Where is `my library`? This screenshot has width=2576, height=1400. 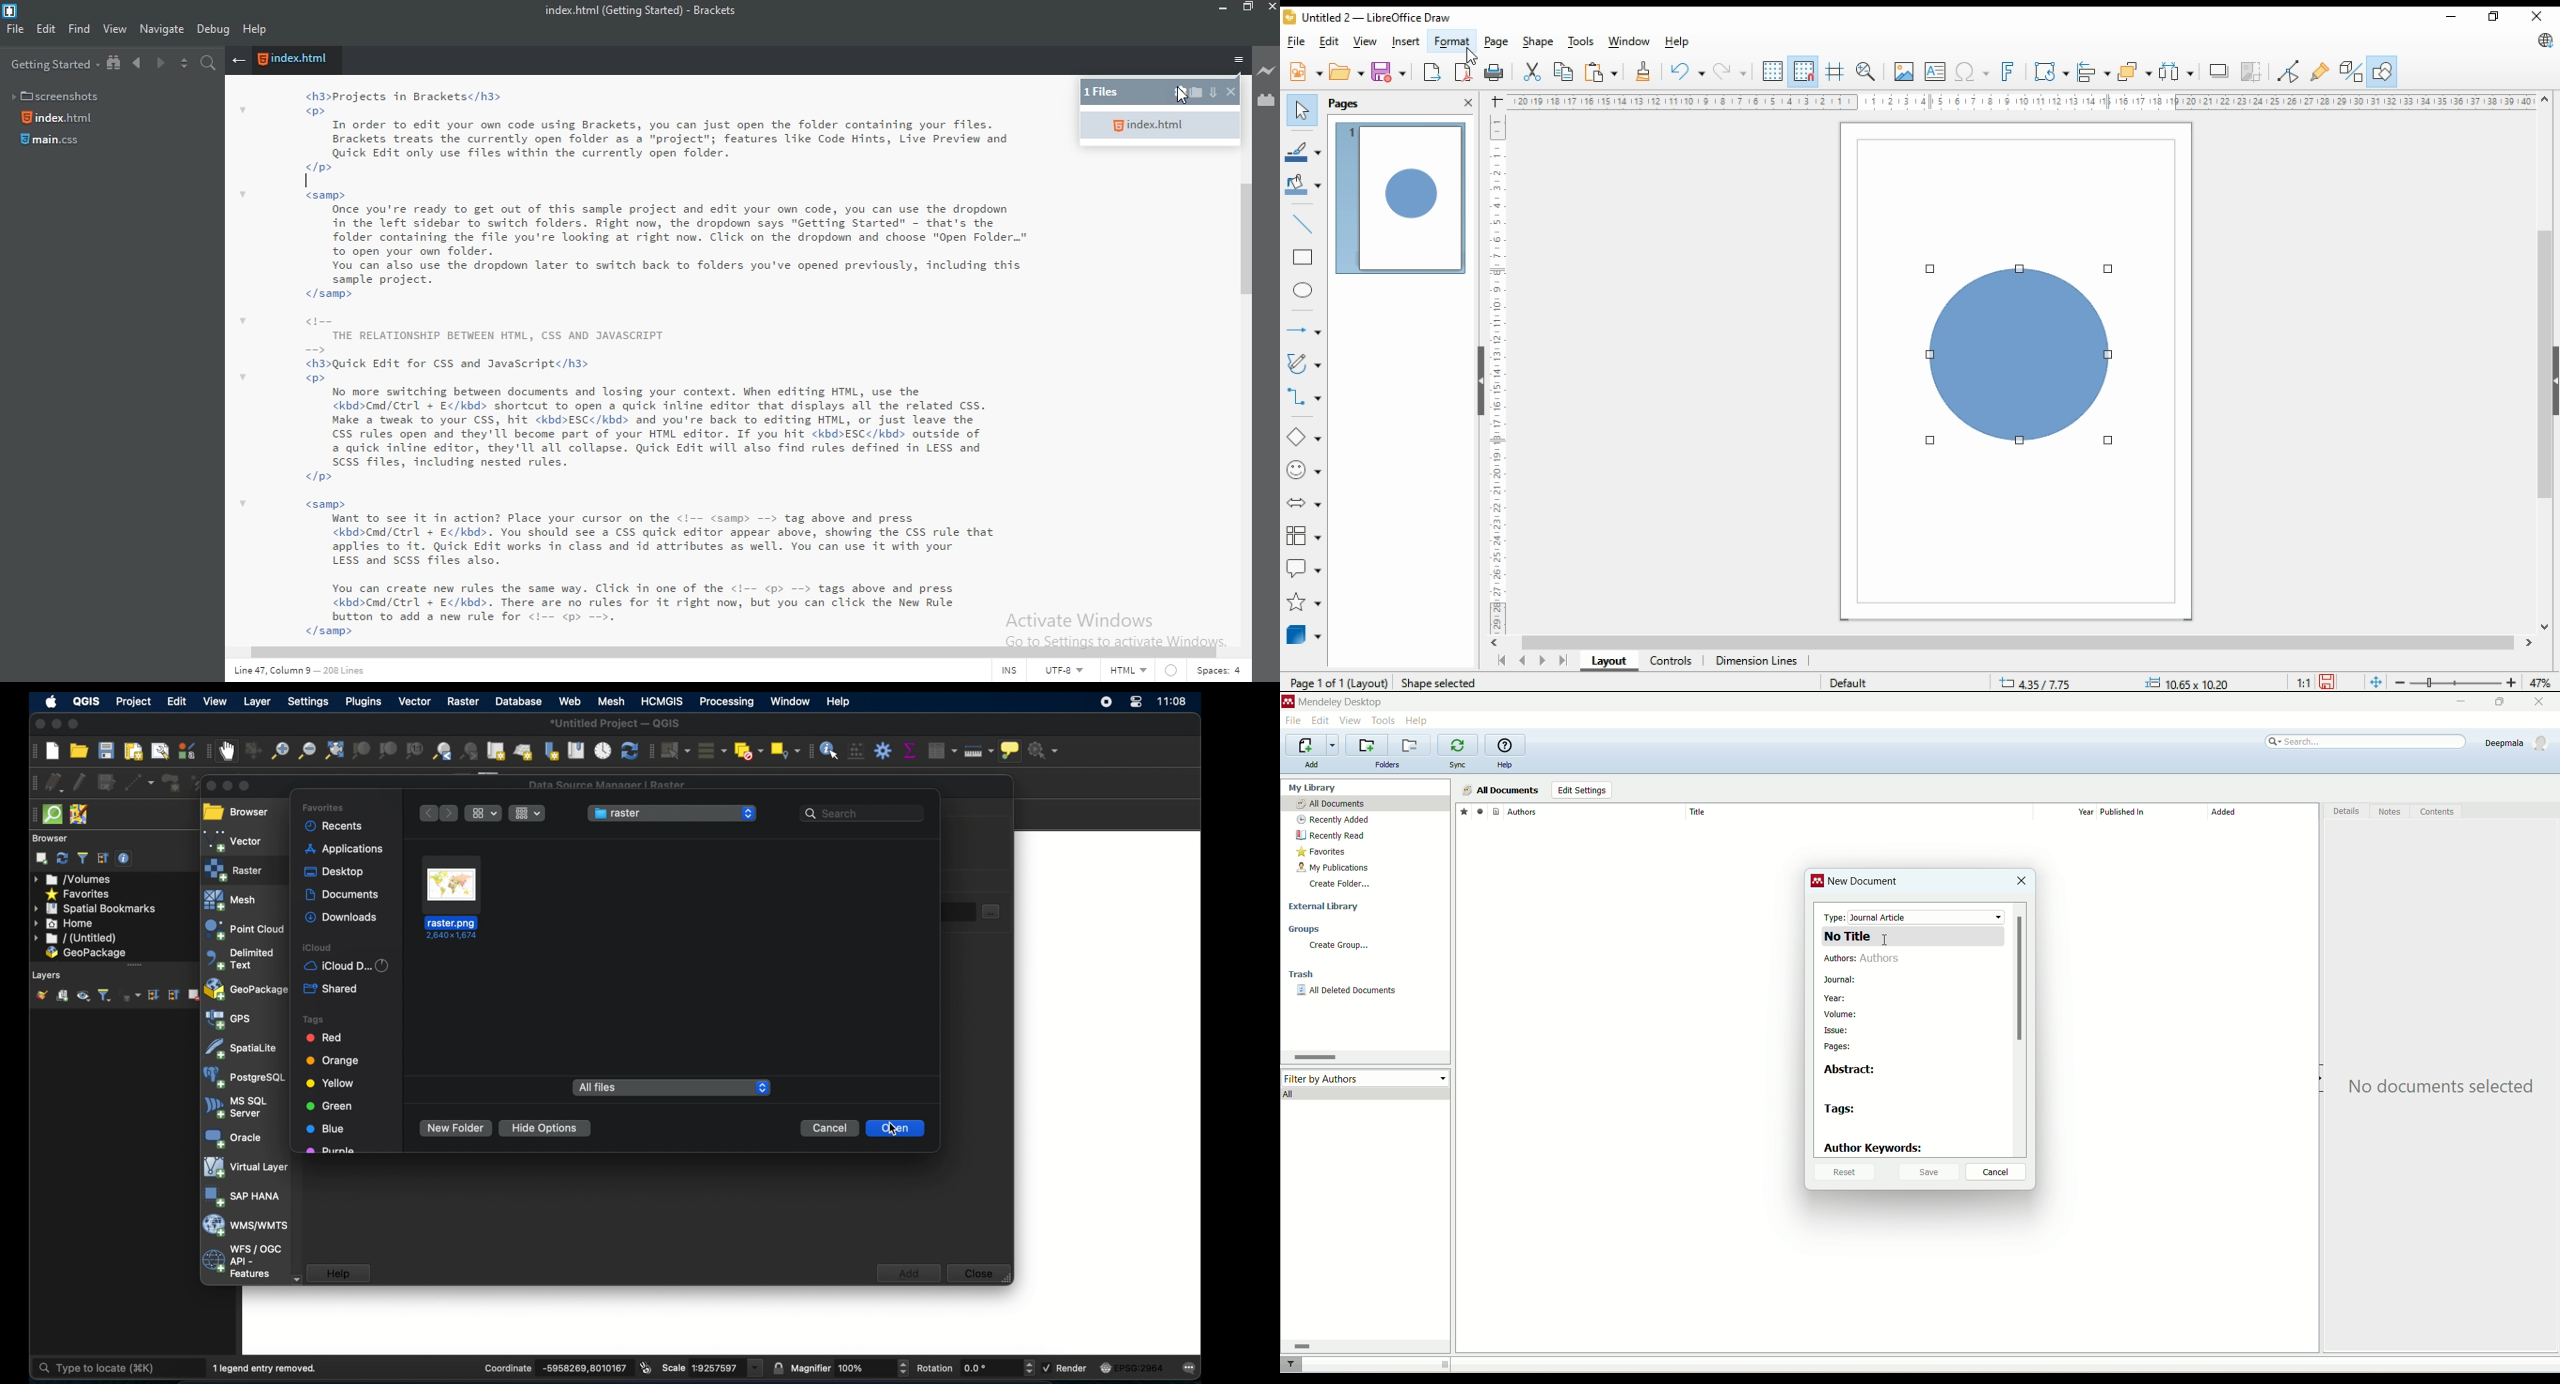
my library is located at coordinates (1314, 787).